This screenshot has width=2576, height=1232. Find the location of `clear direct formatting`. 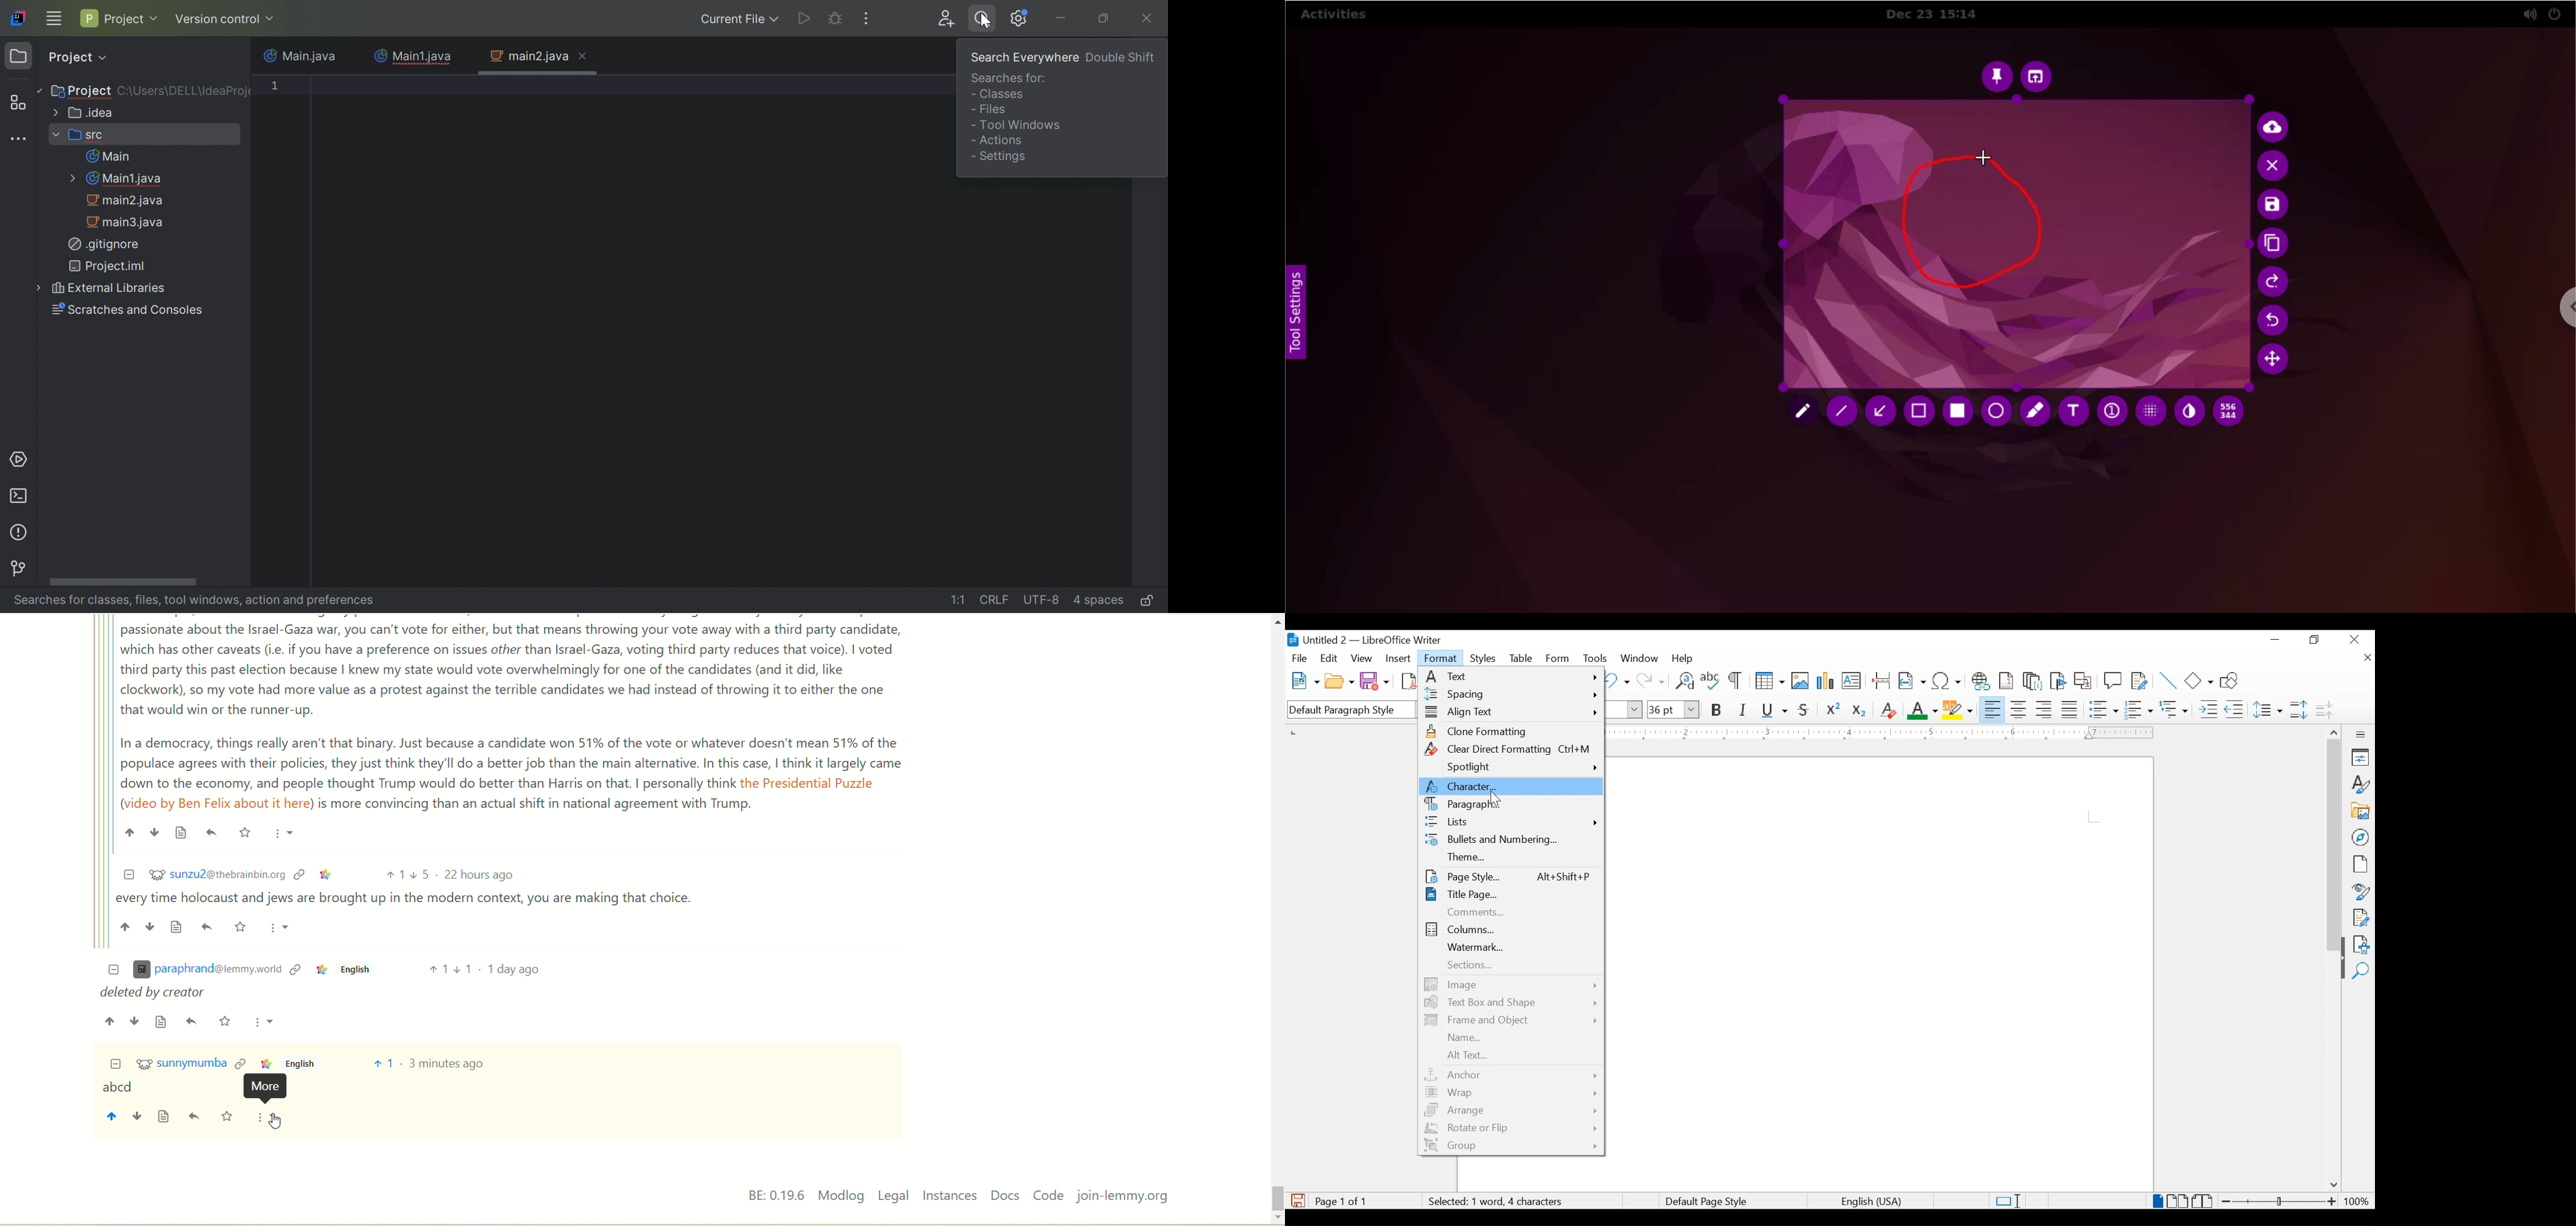

clear direct formatting is located at coordinates (1888, 710).